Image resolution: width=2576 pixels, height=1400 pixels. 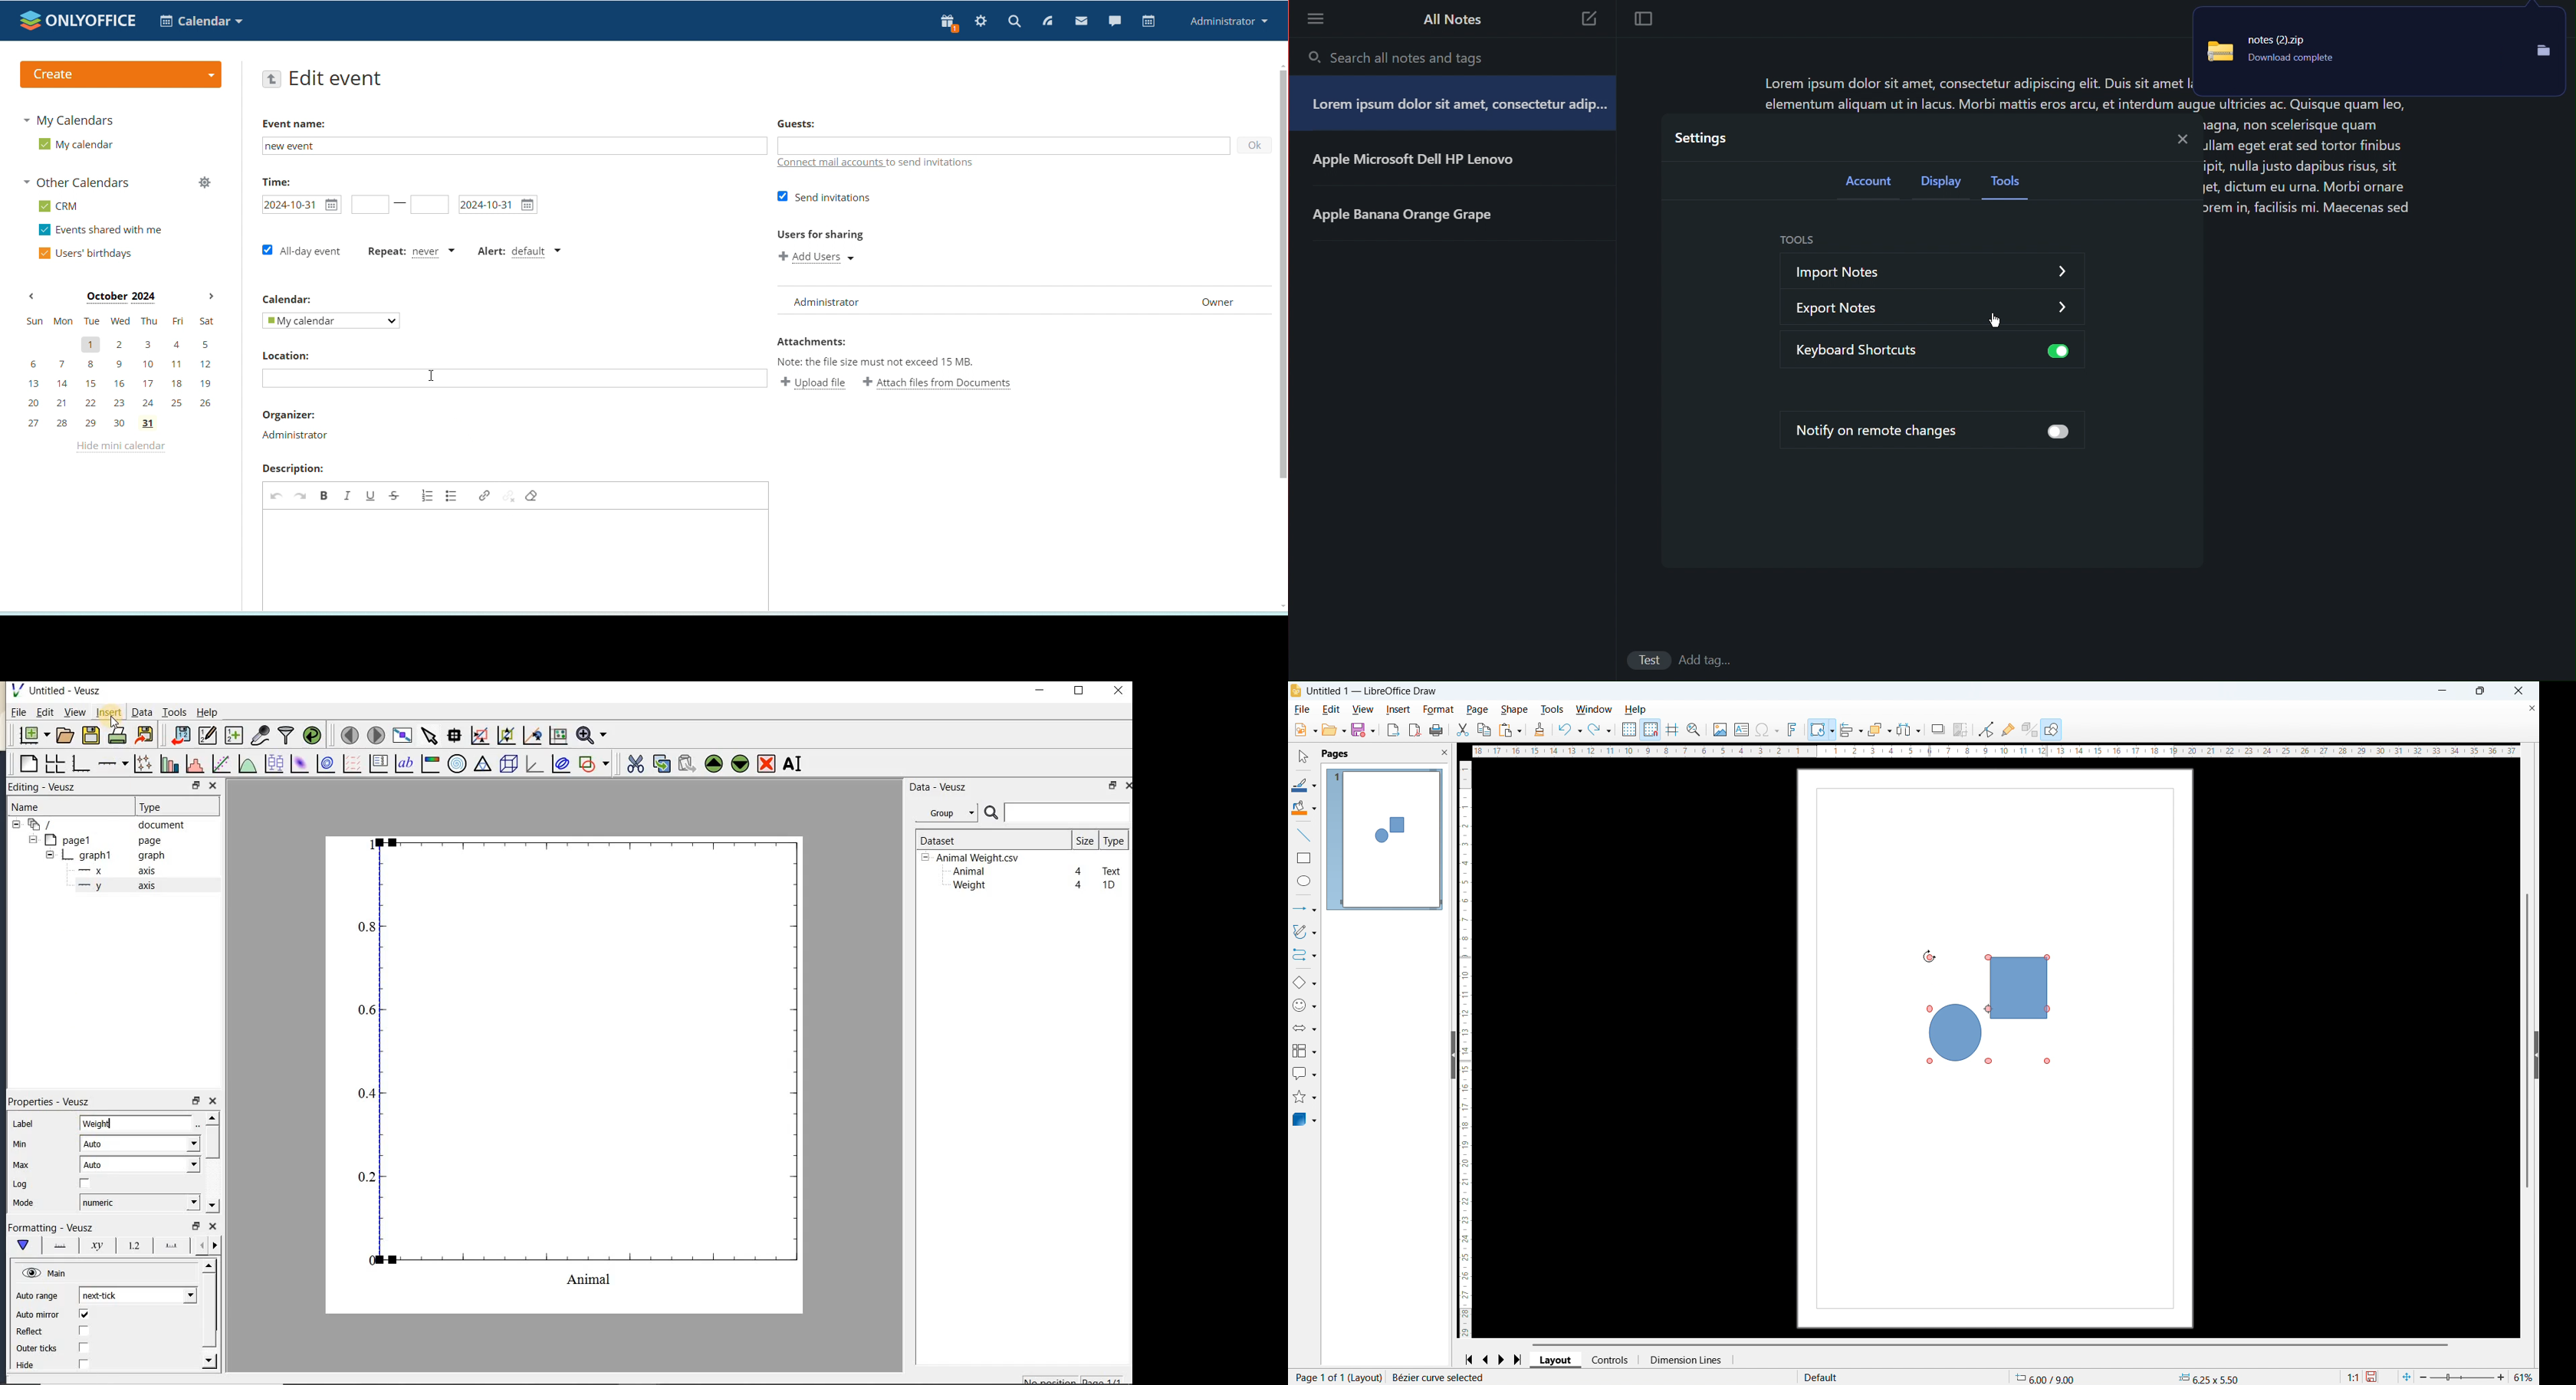 I want to click on Formatting - Veusz, so click(x=51, y=1228).